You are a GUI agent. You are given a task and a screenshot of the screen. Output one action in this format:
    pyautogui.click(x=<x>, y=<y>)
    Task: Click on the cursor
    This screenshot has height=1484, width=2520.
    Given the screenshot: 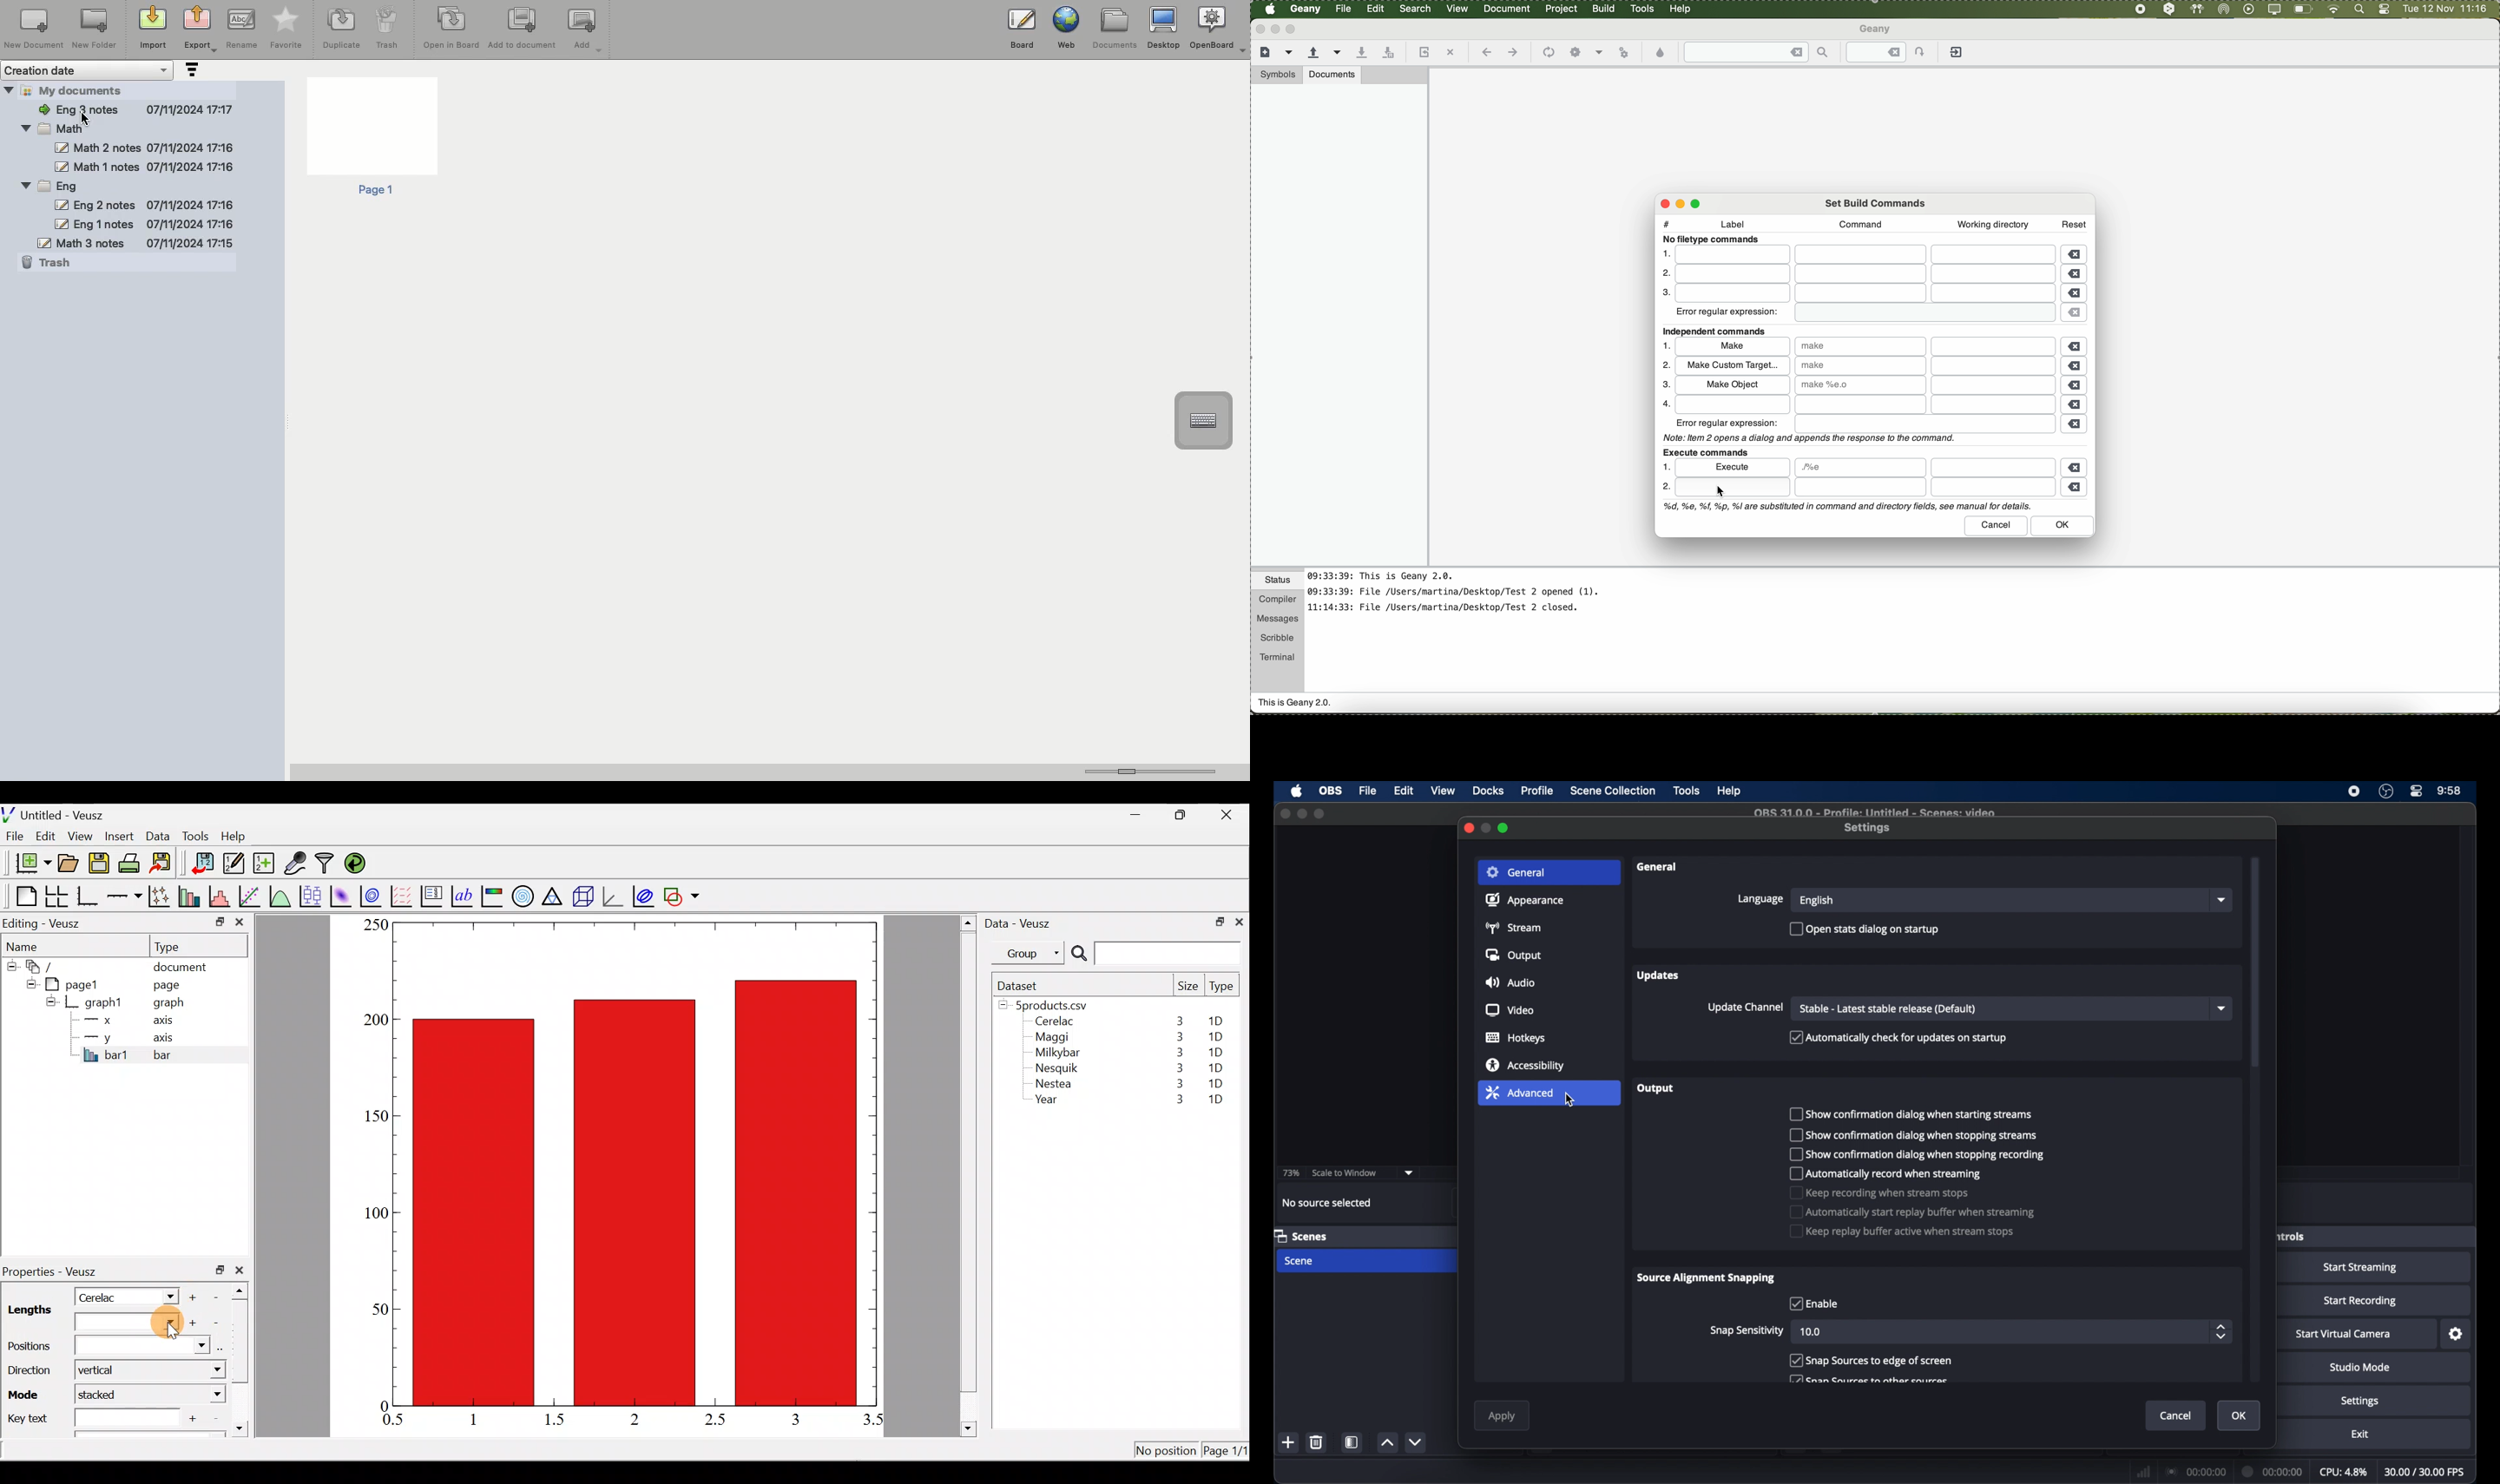 What is the action you would take?
    pyautogui.click(x=89, y=120)
    